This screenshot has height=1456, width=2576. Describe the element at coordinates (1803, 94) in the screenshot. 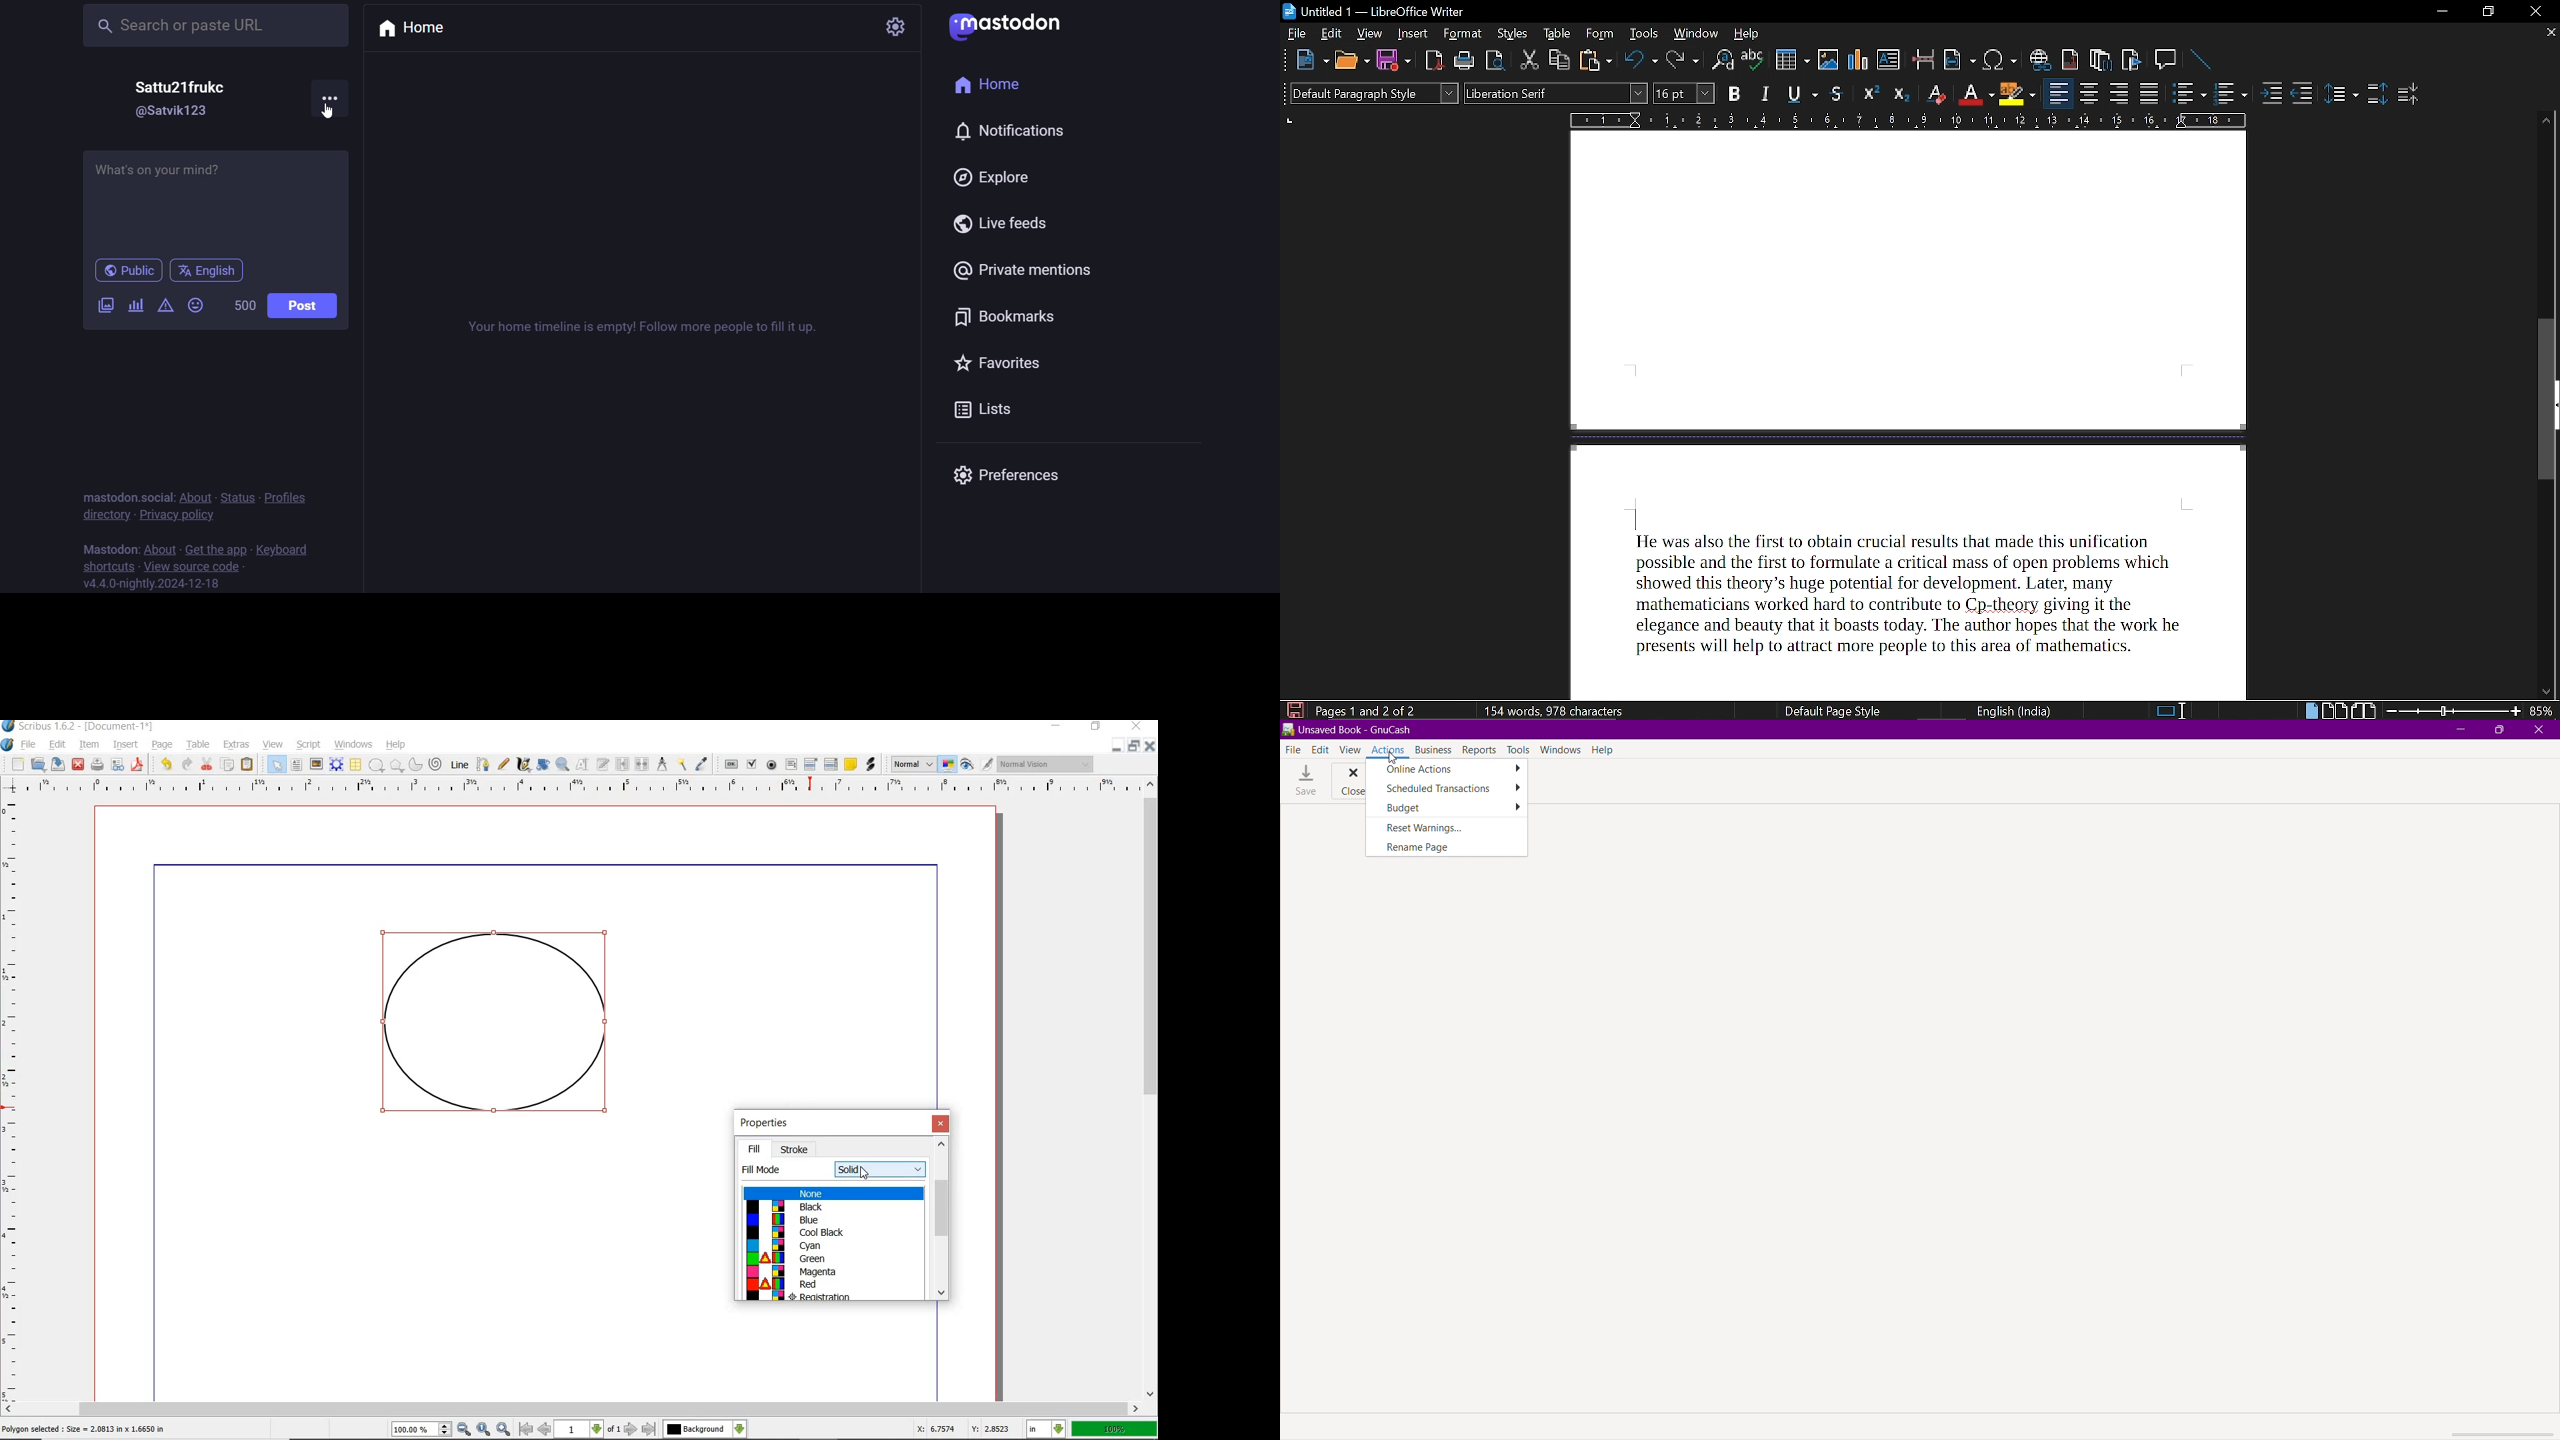

I see `Underline` at that location.